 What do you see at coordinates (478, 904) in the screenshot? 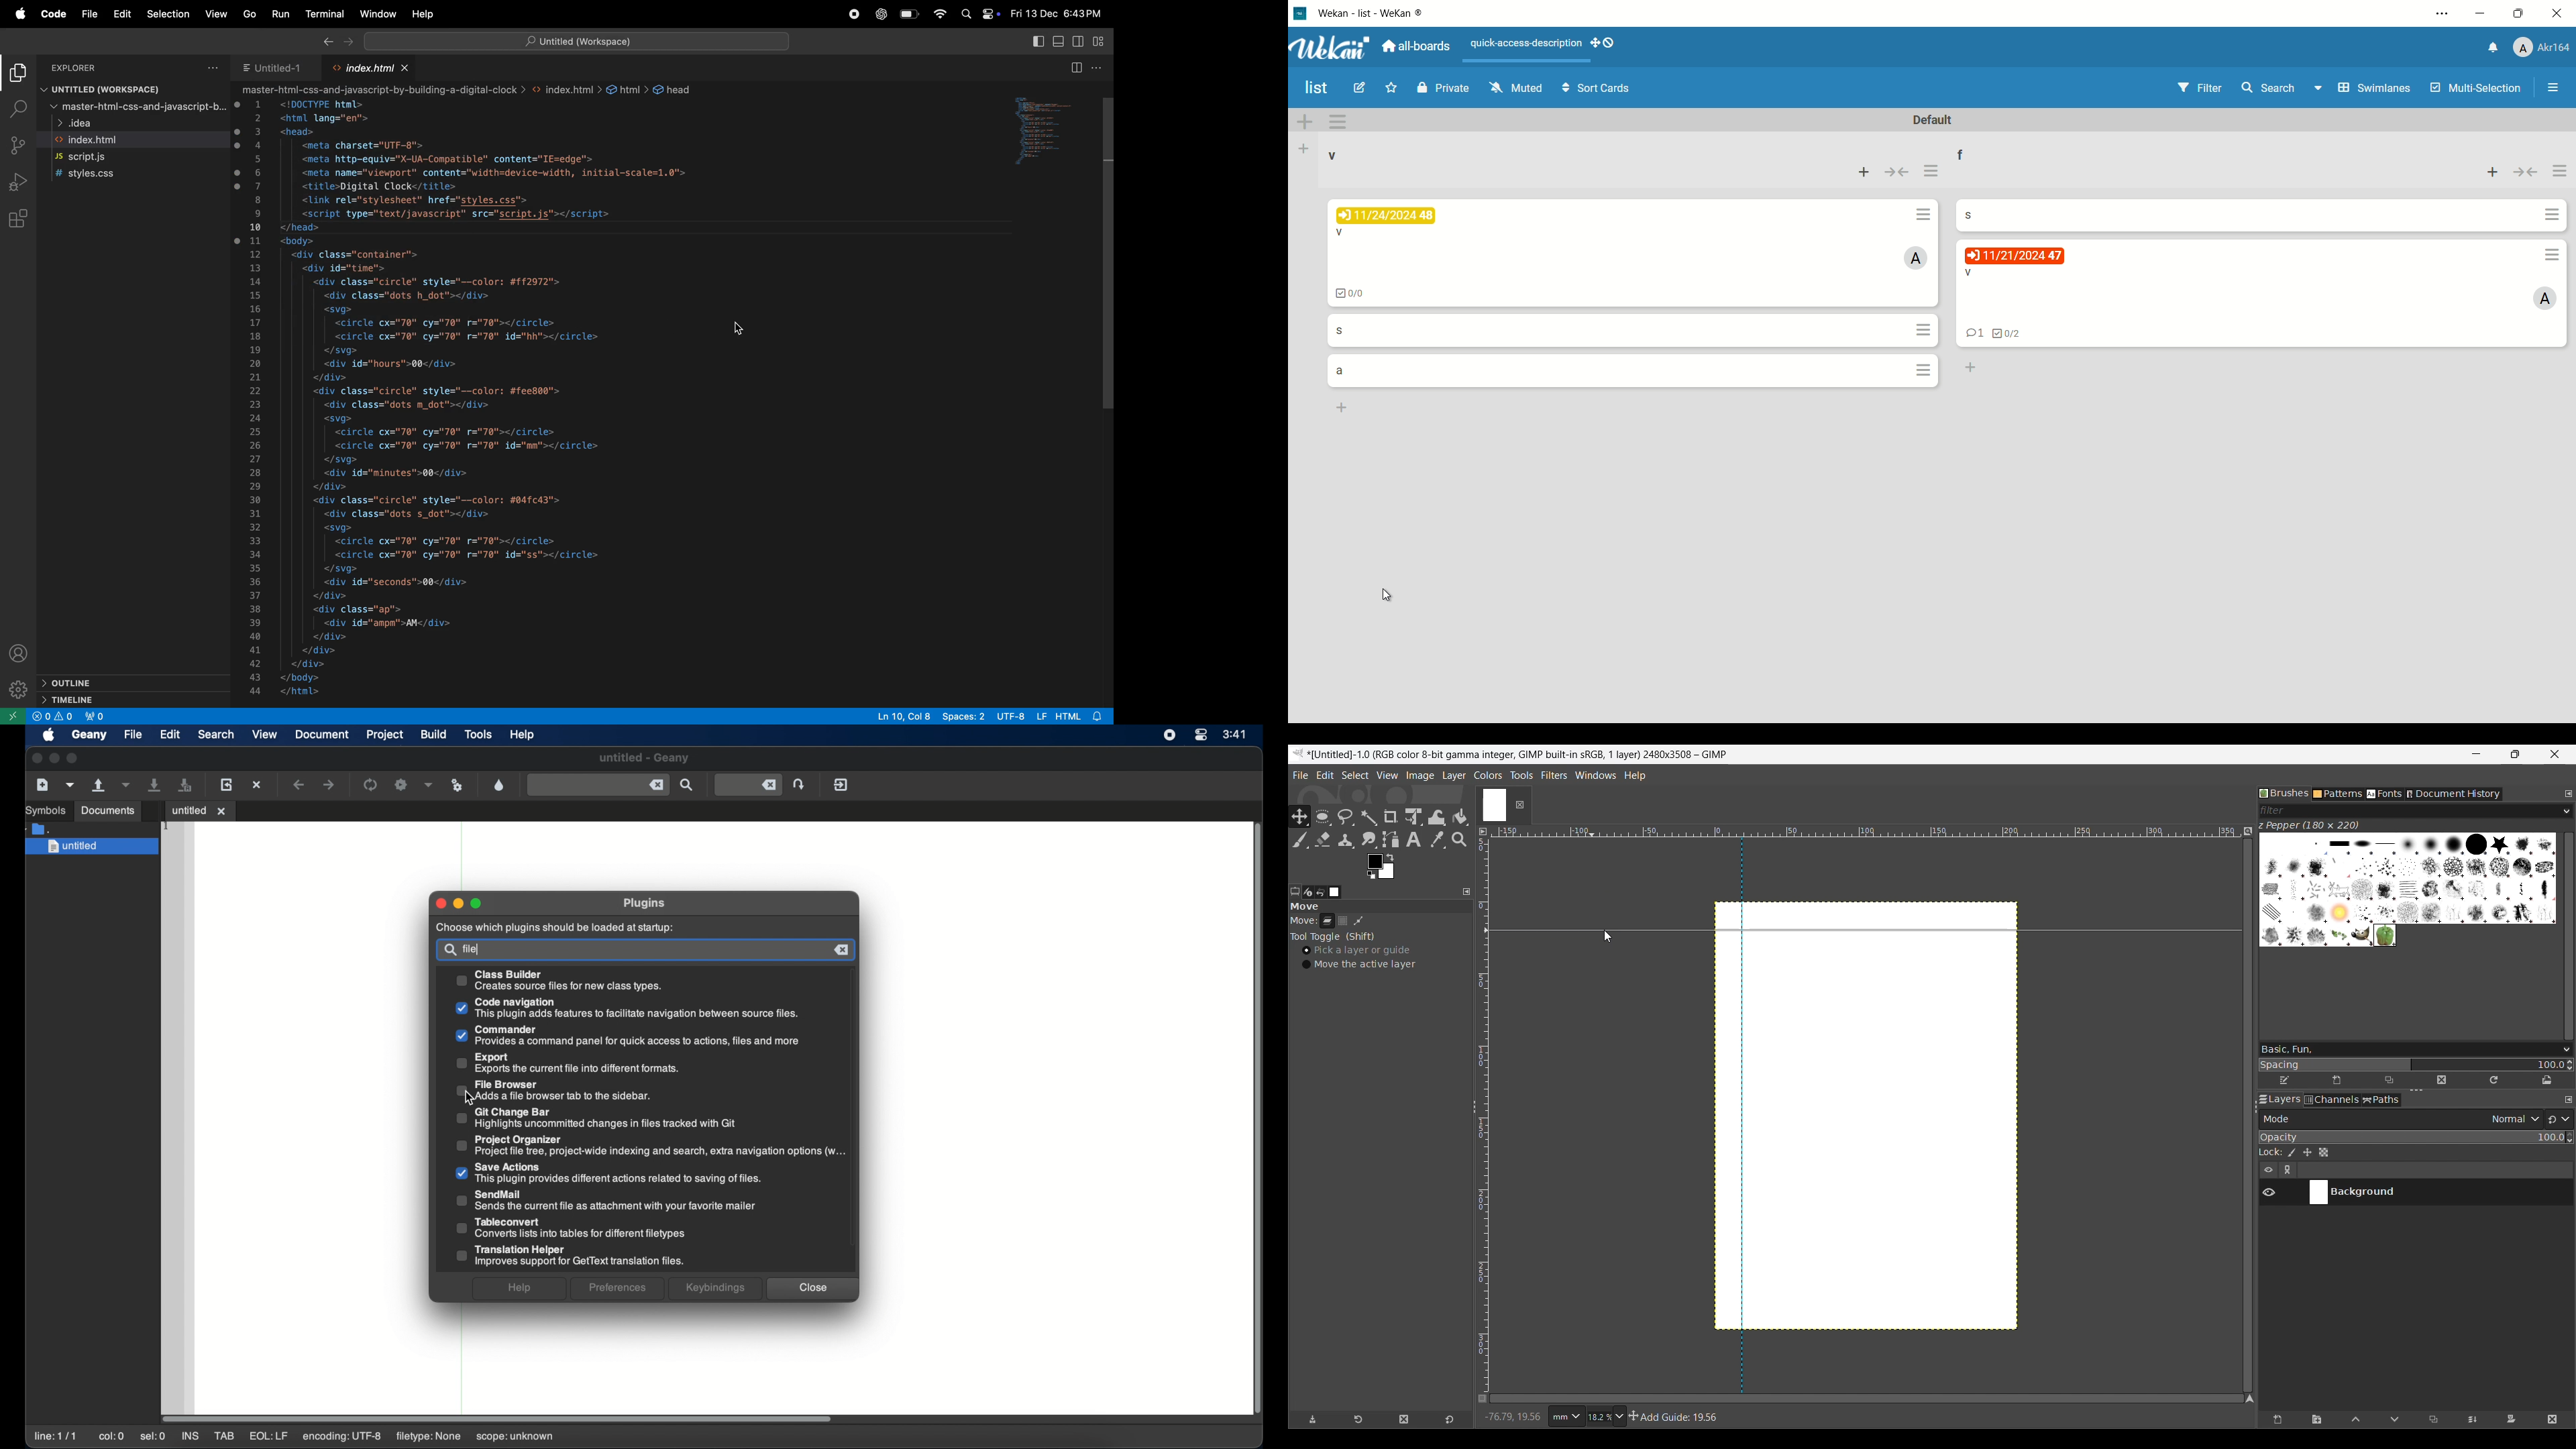
I see `` at bounding box center [478, 904].